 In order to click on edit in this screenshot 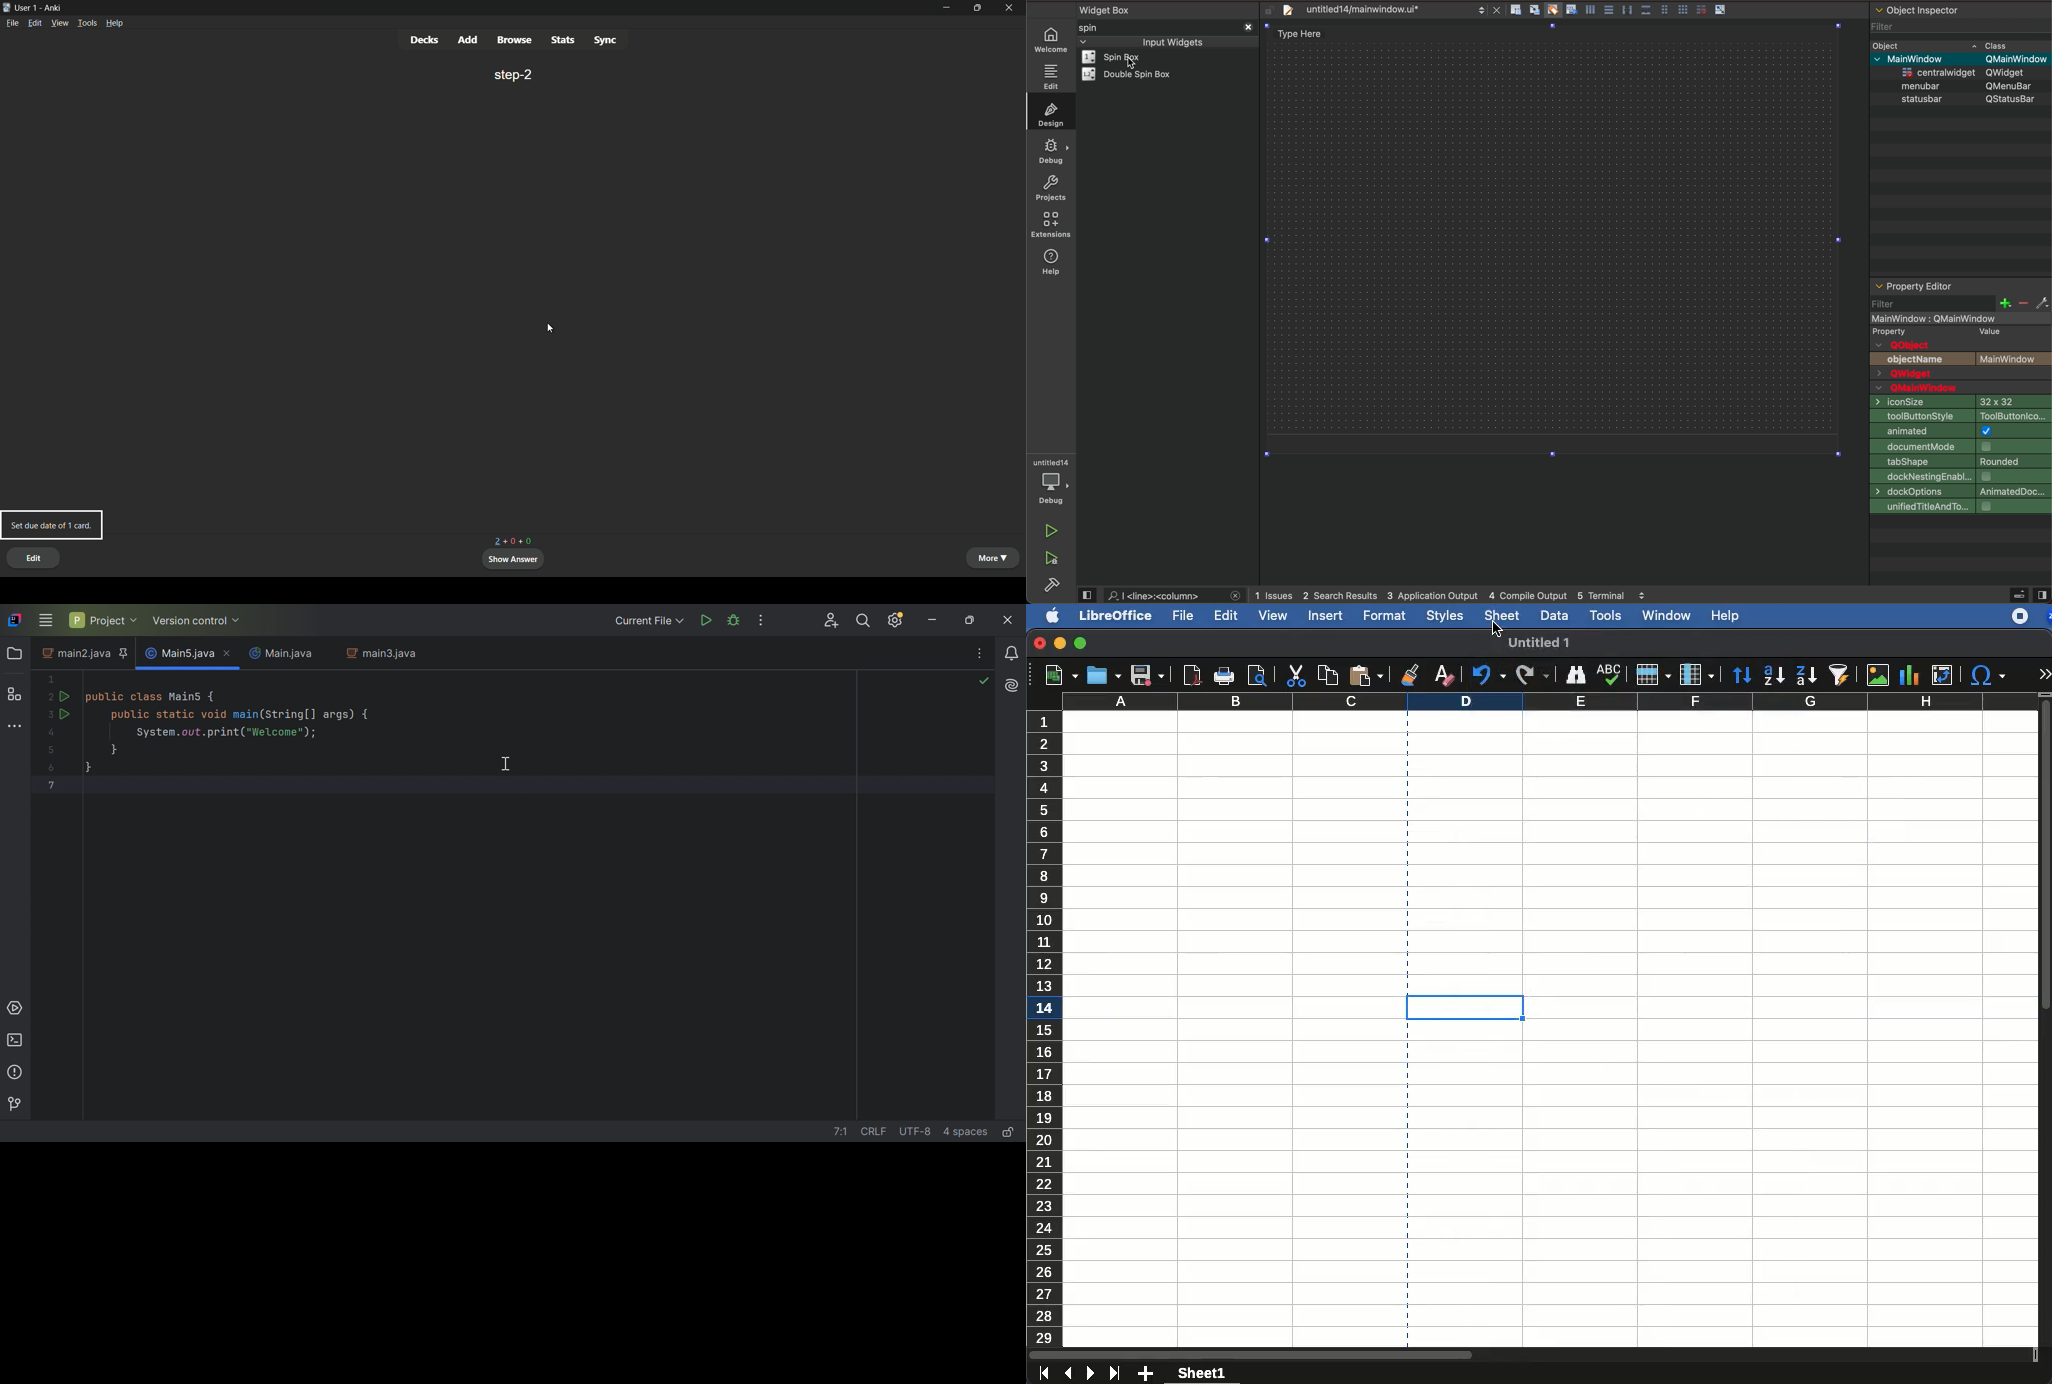, I will do `click(33, 557)`.